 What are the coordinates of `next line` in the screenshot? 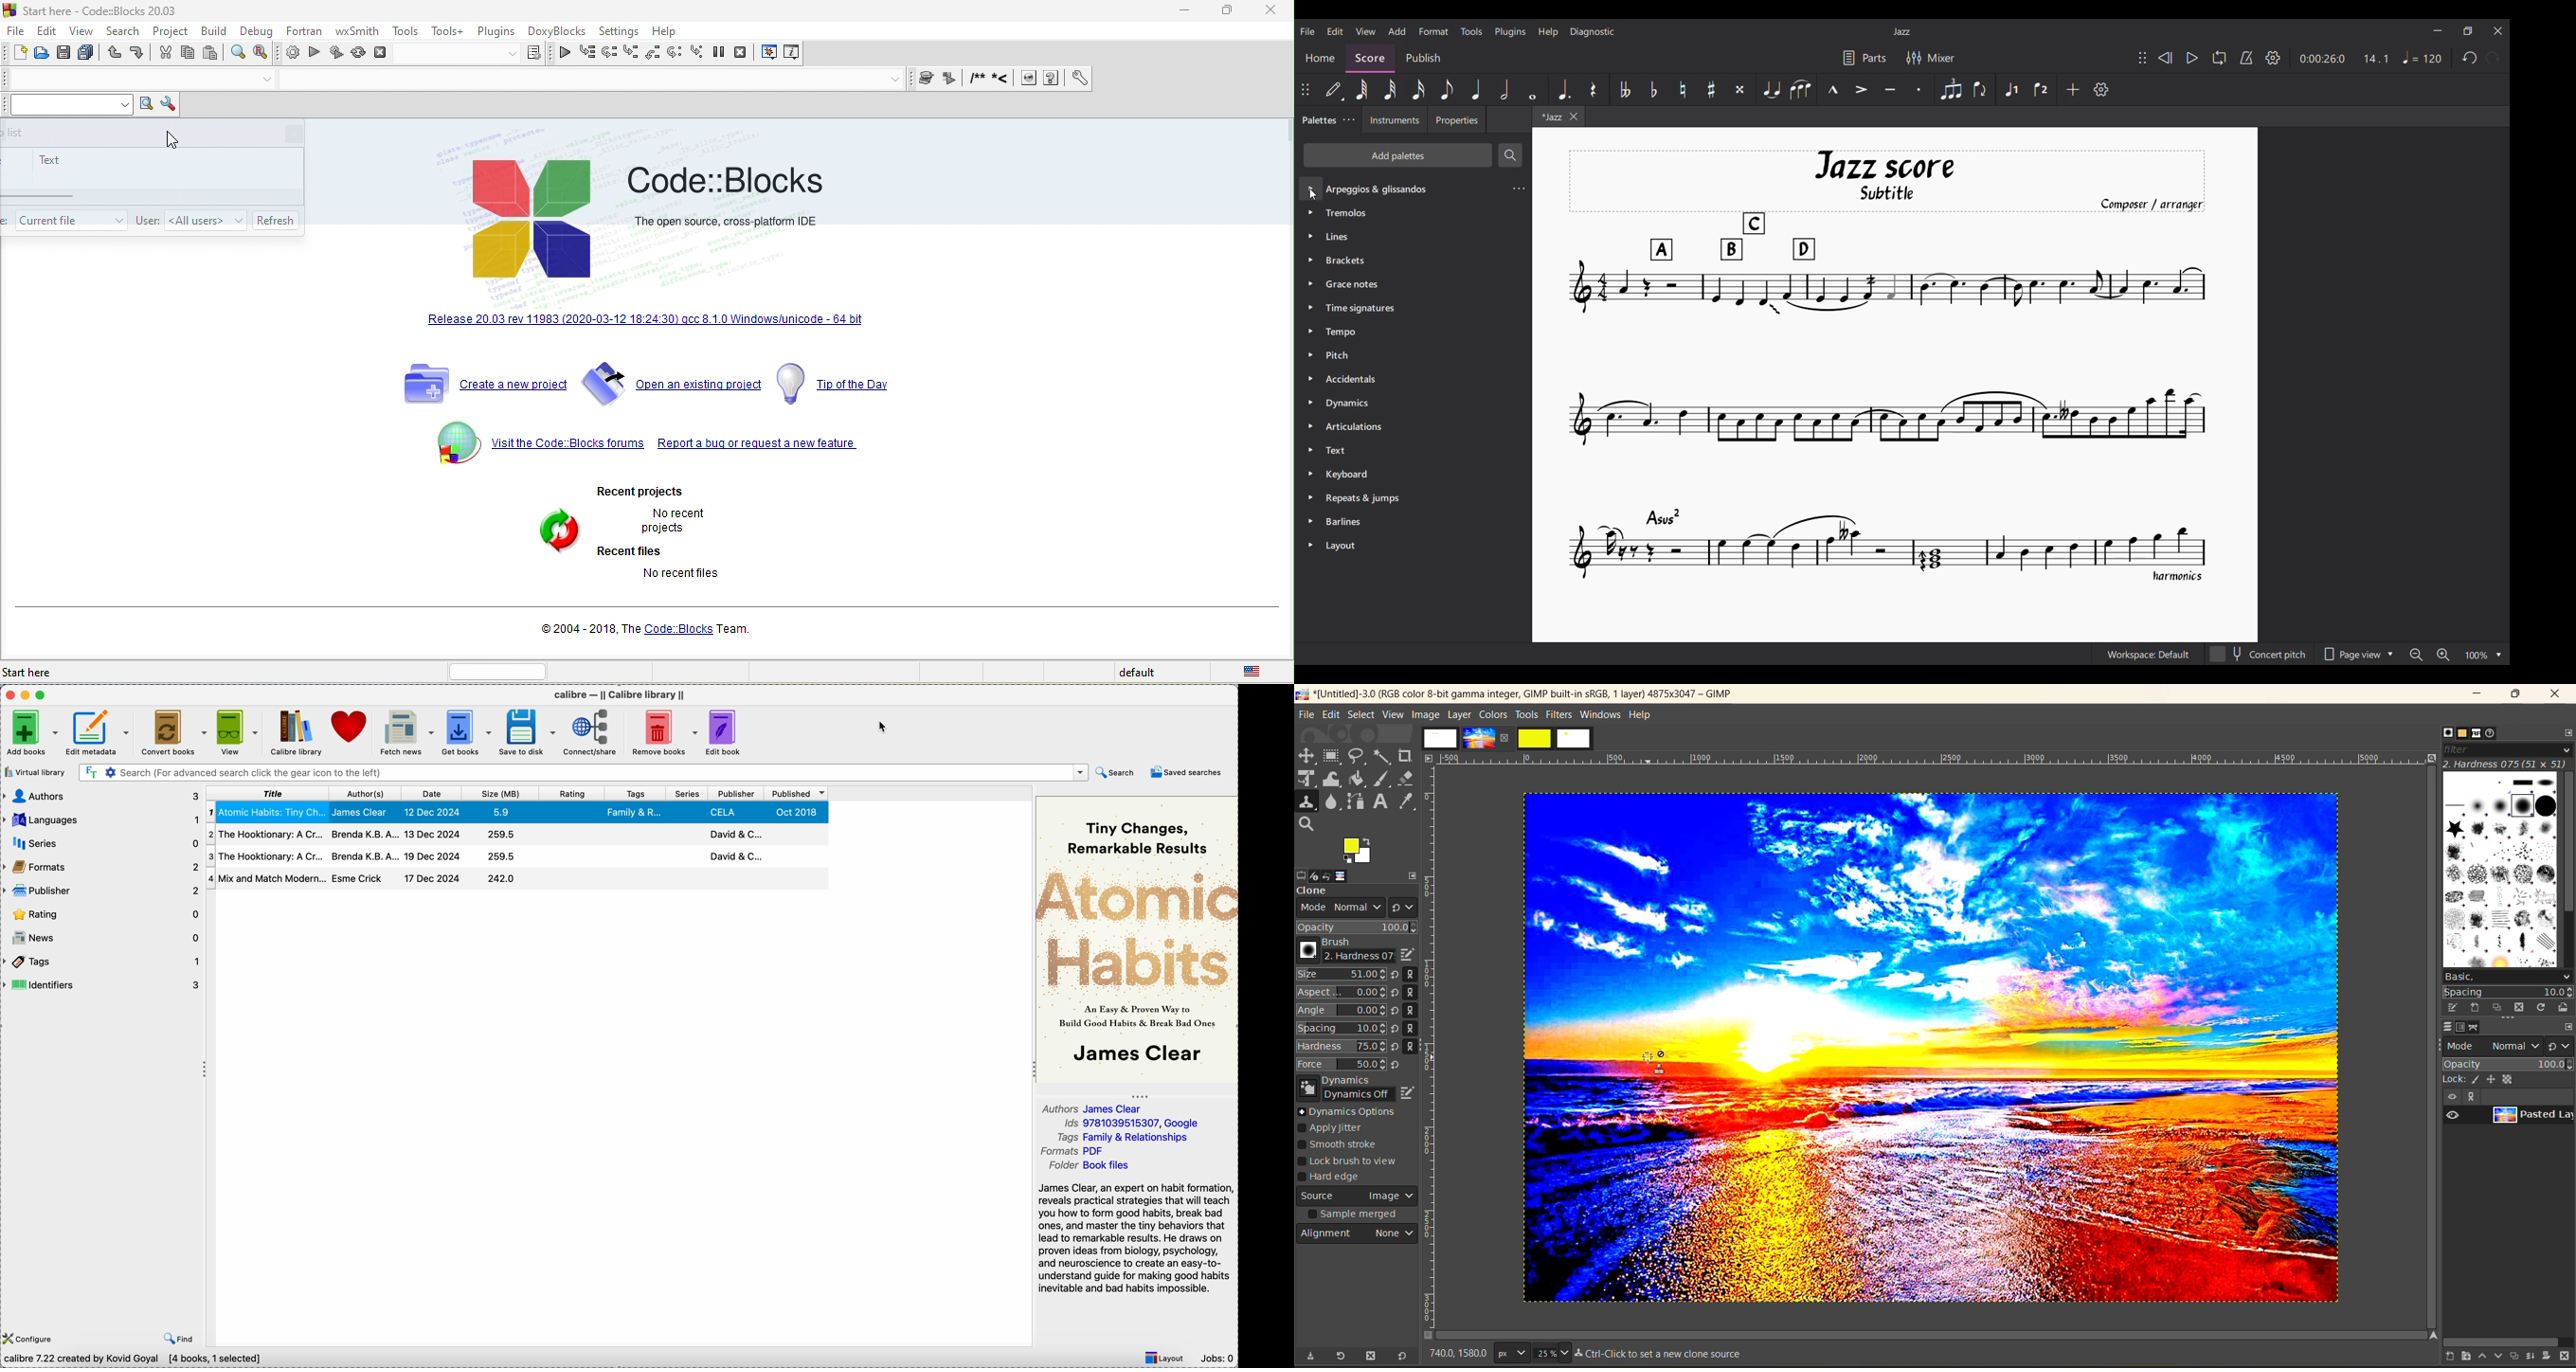 It's located at (608, 52).